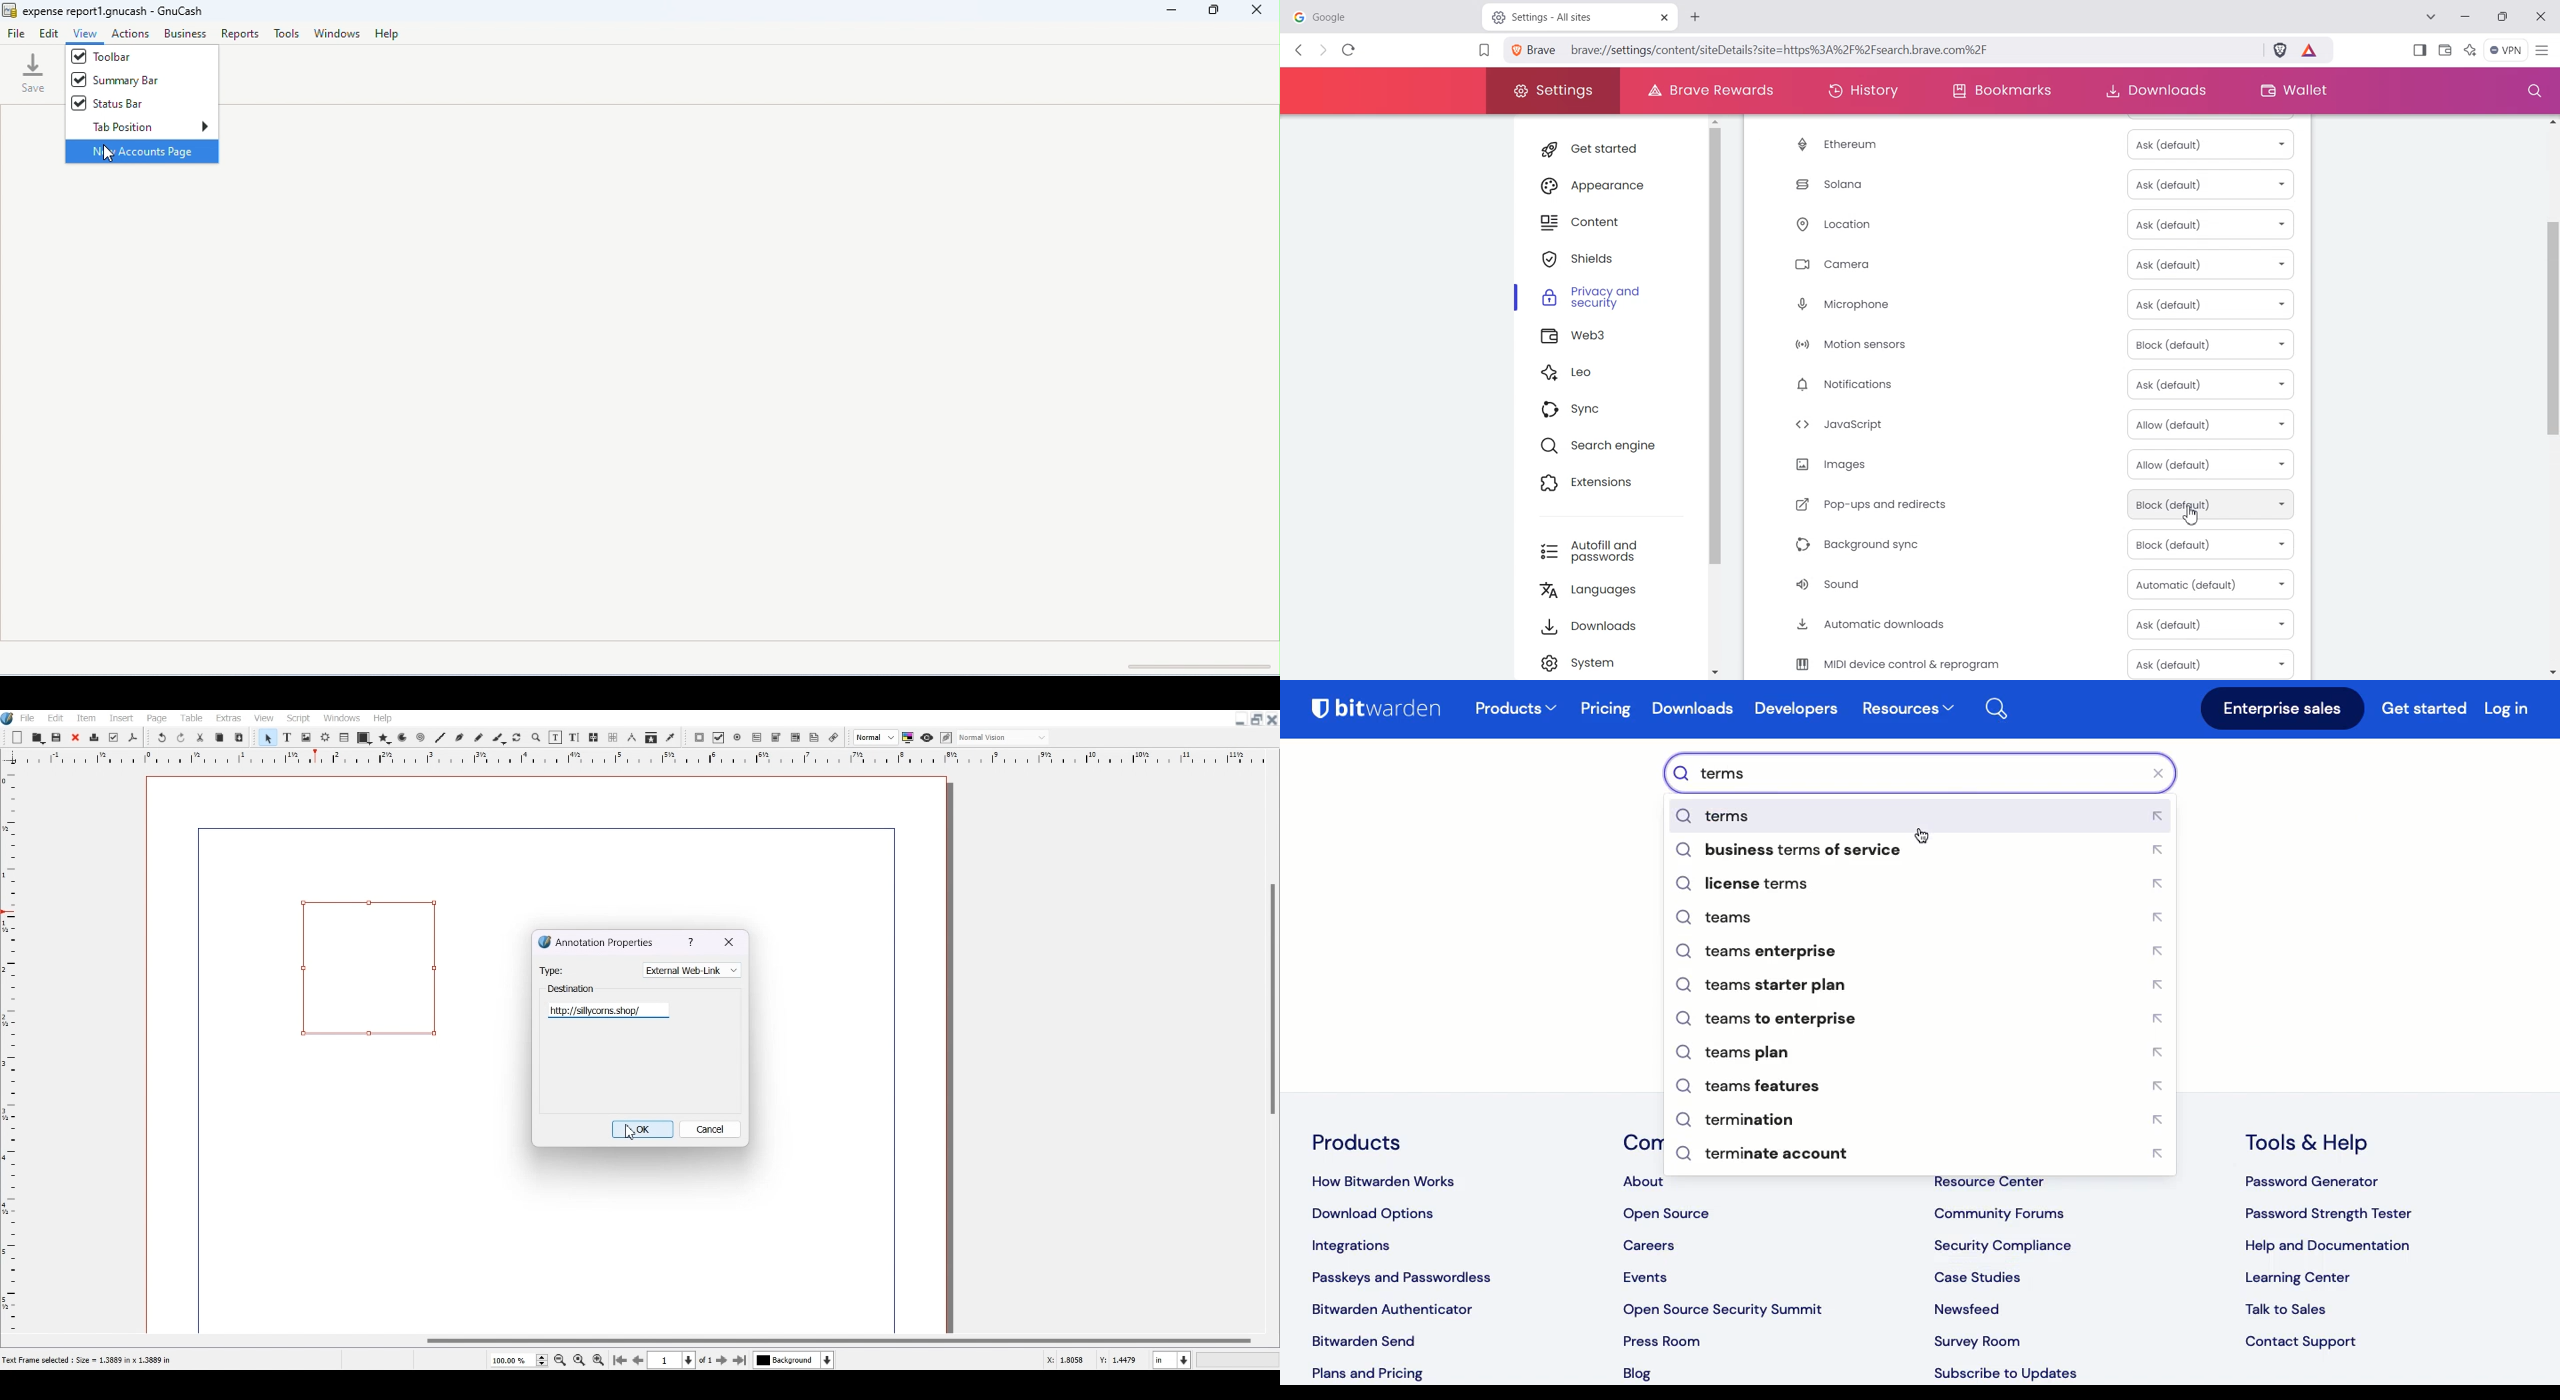 Image resolution: width=2576 pixels, height=1400 pixels. Describe the element at coordinates (18, 36) in the screenshot. I see `file` at that location.